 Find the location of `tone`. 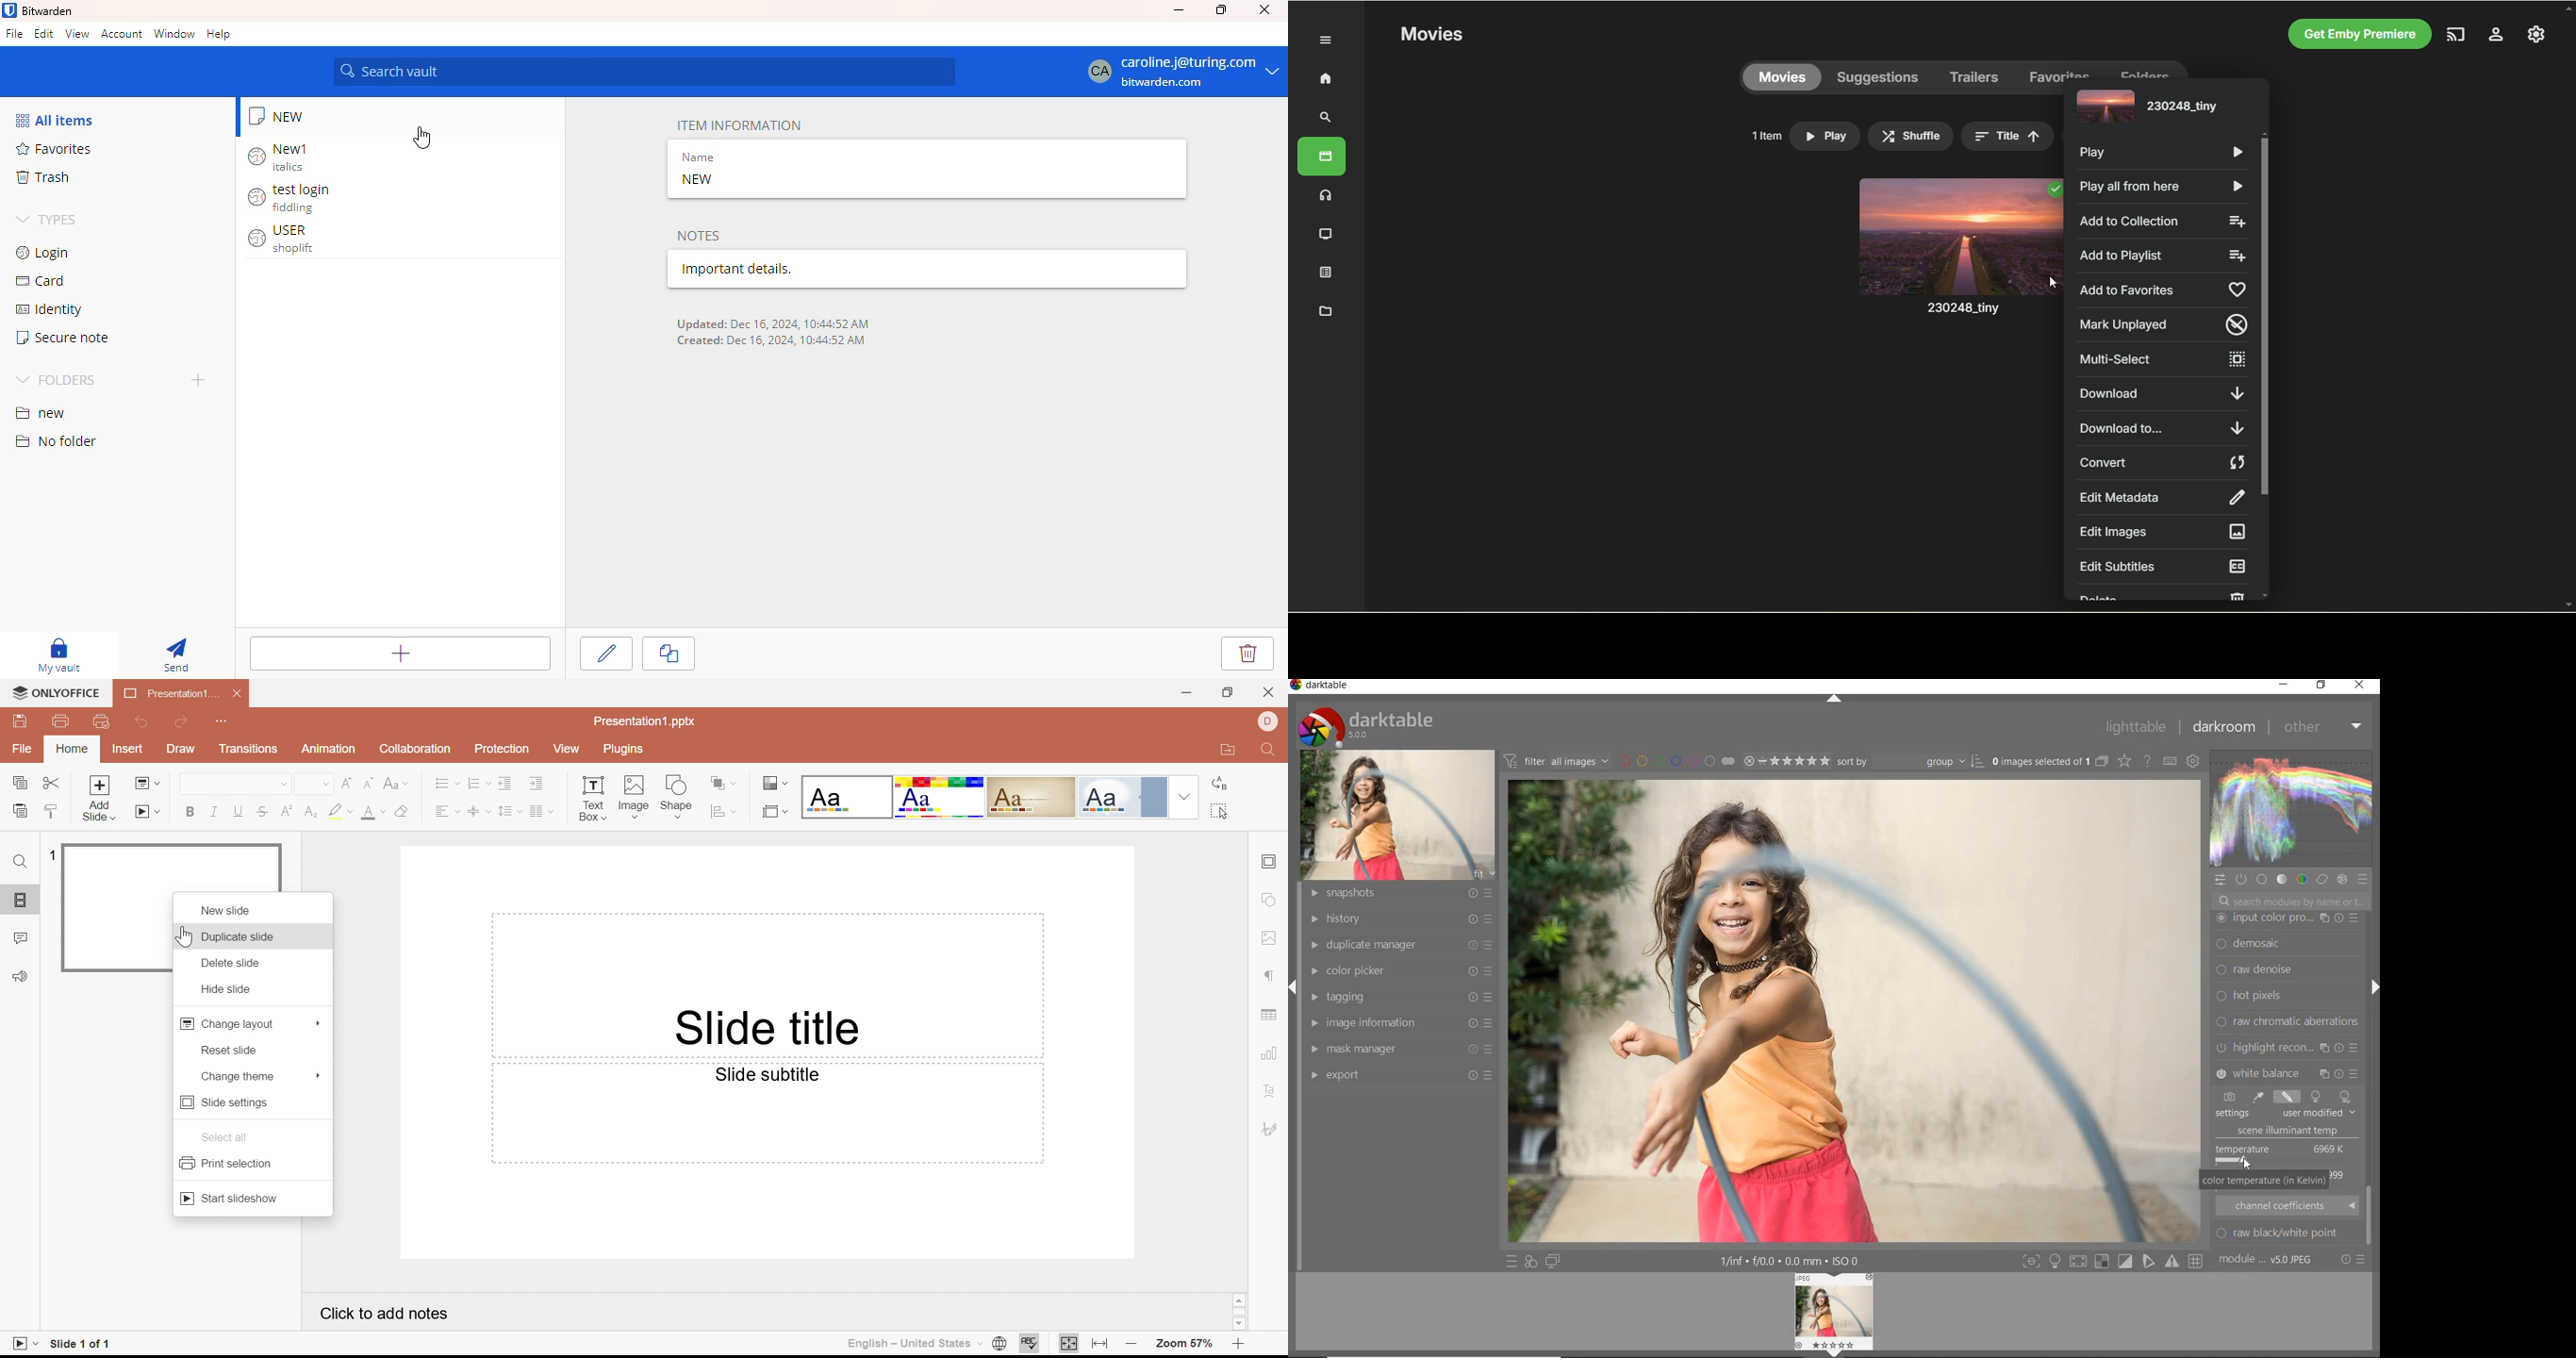

tone is located at coordinates (2282, 879).